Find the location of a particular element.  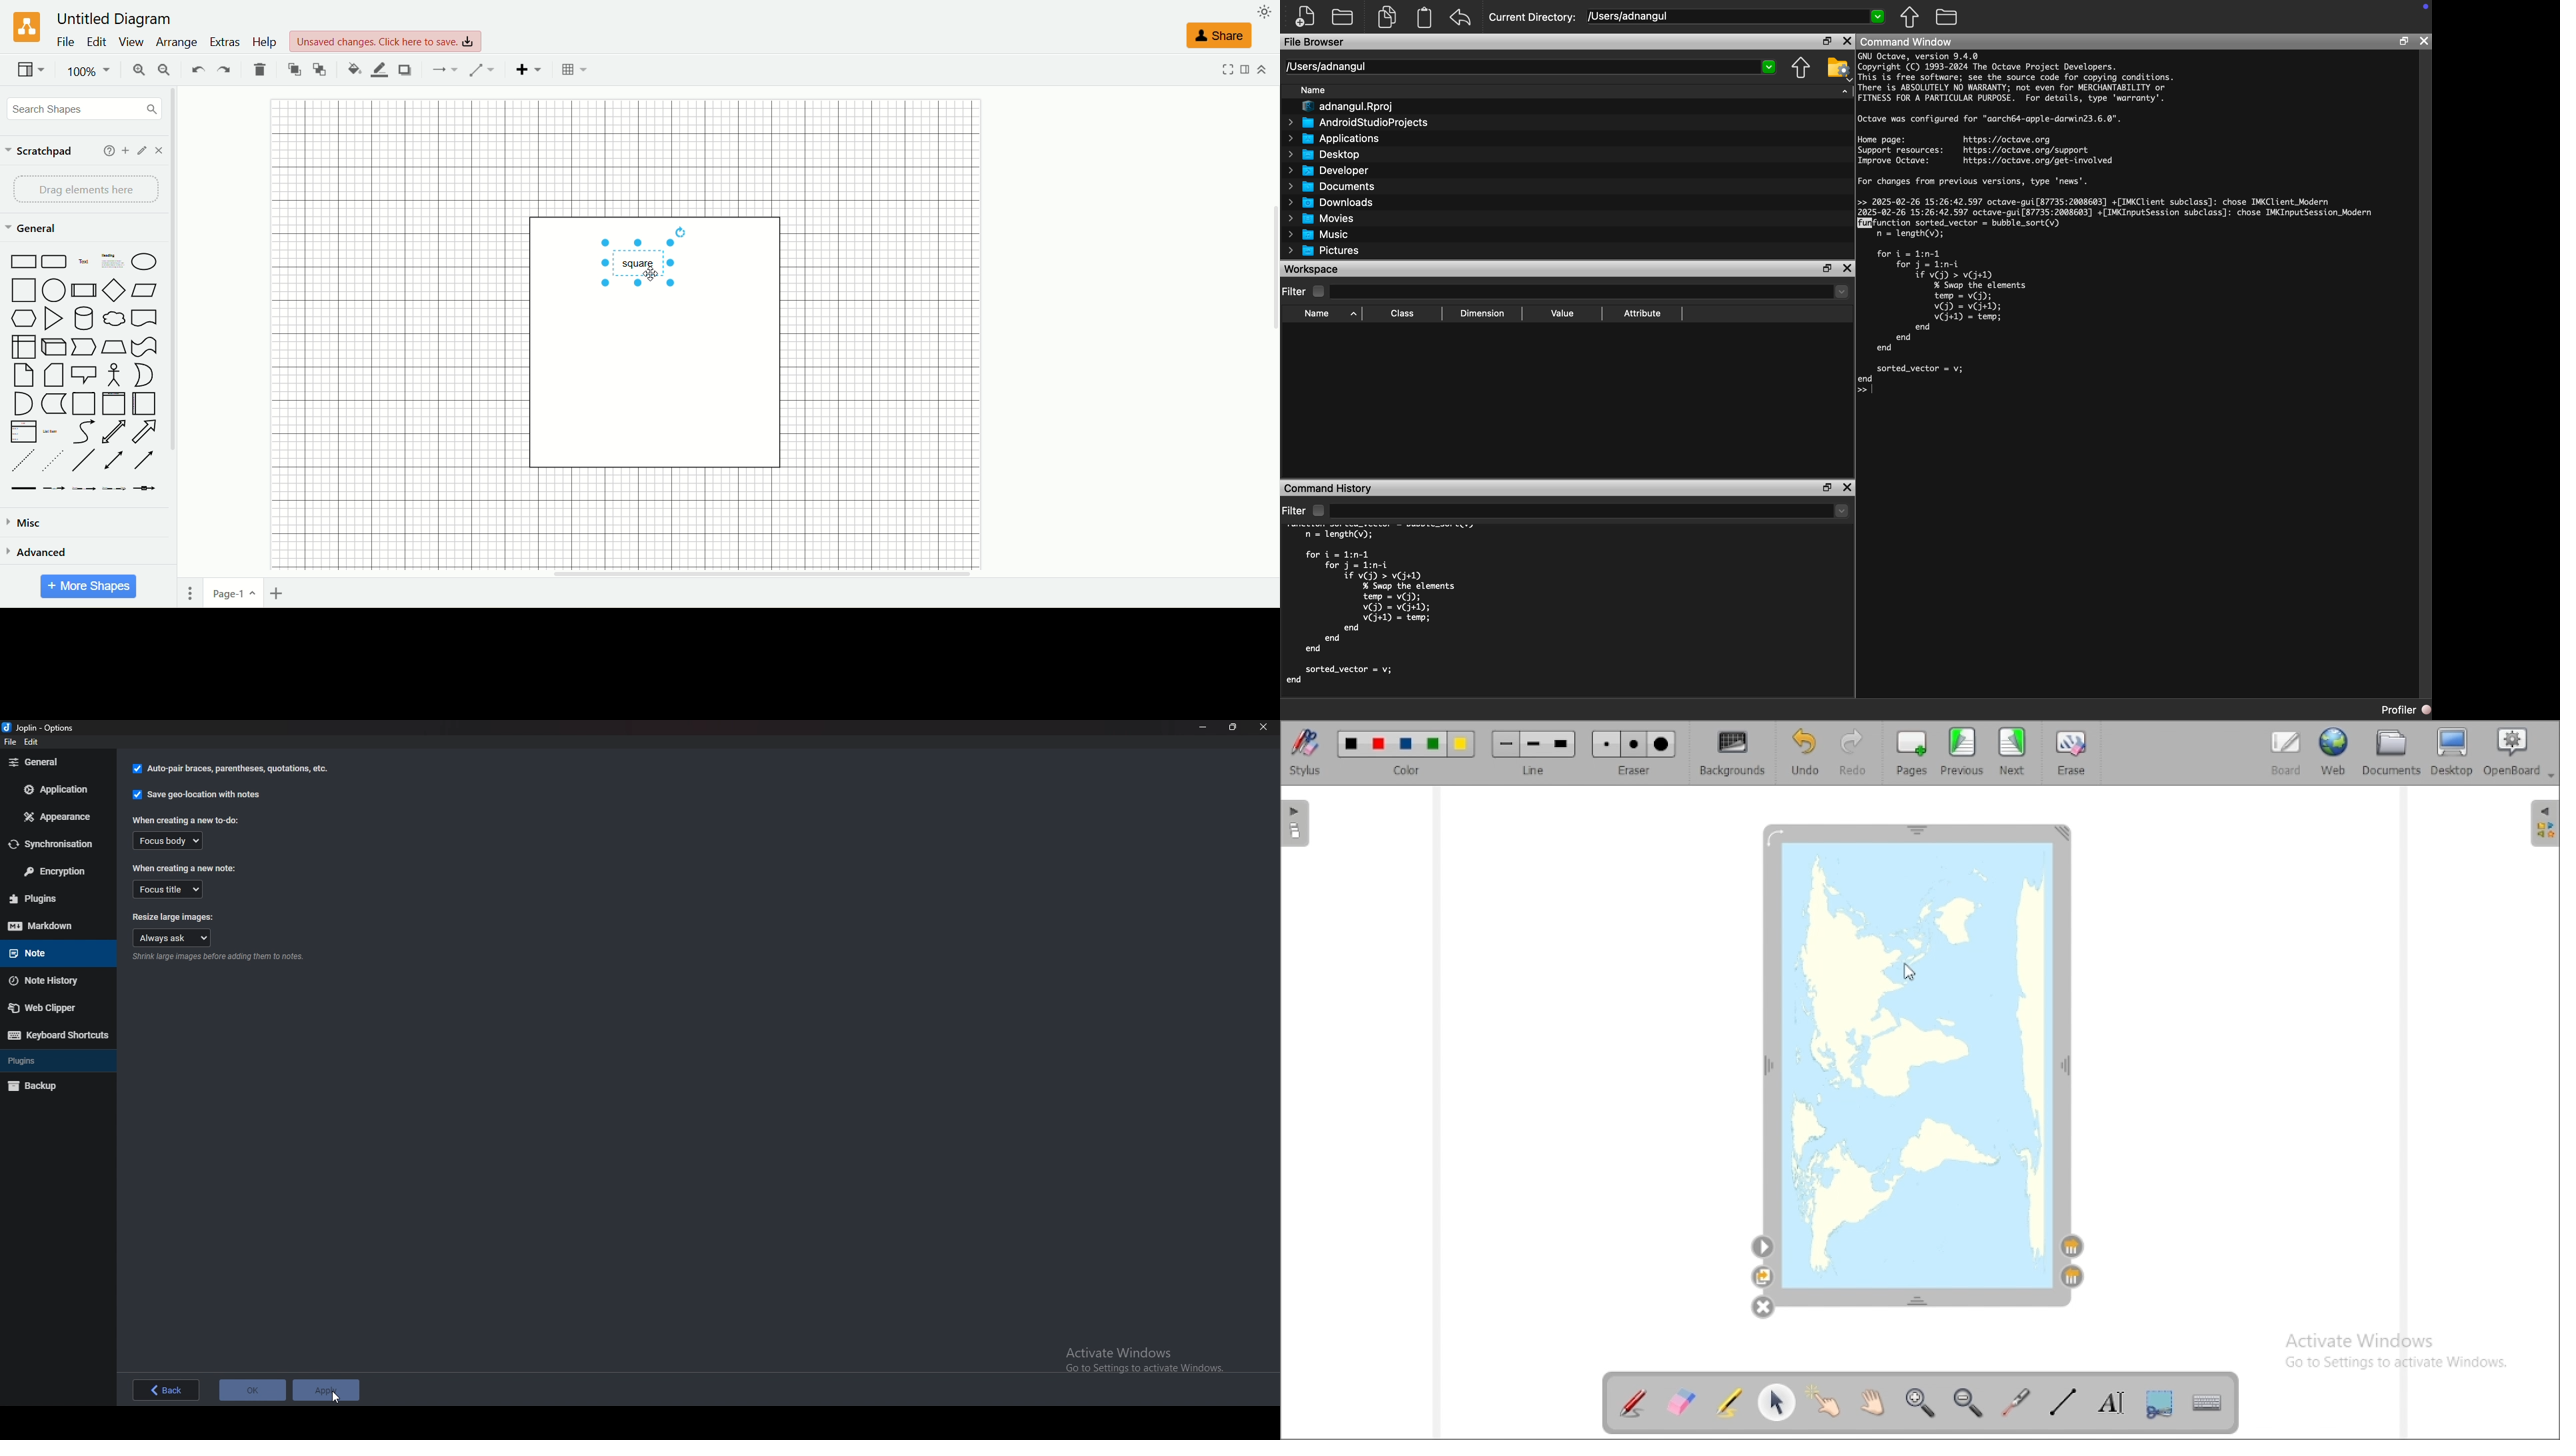

Focus title is located at coordinates (167, 888).